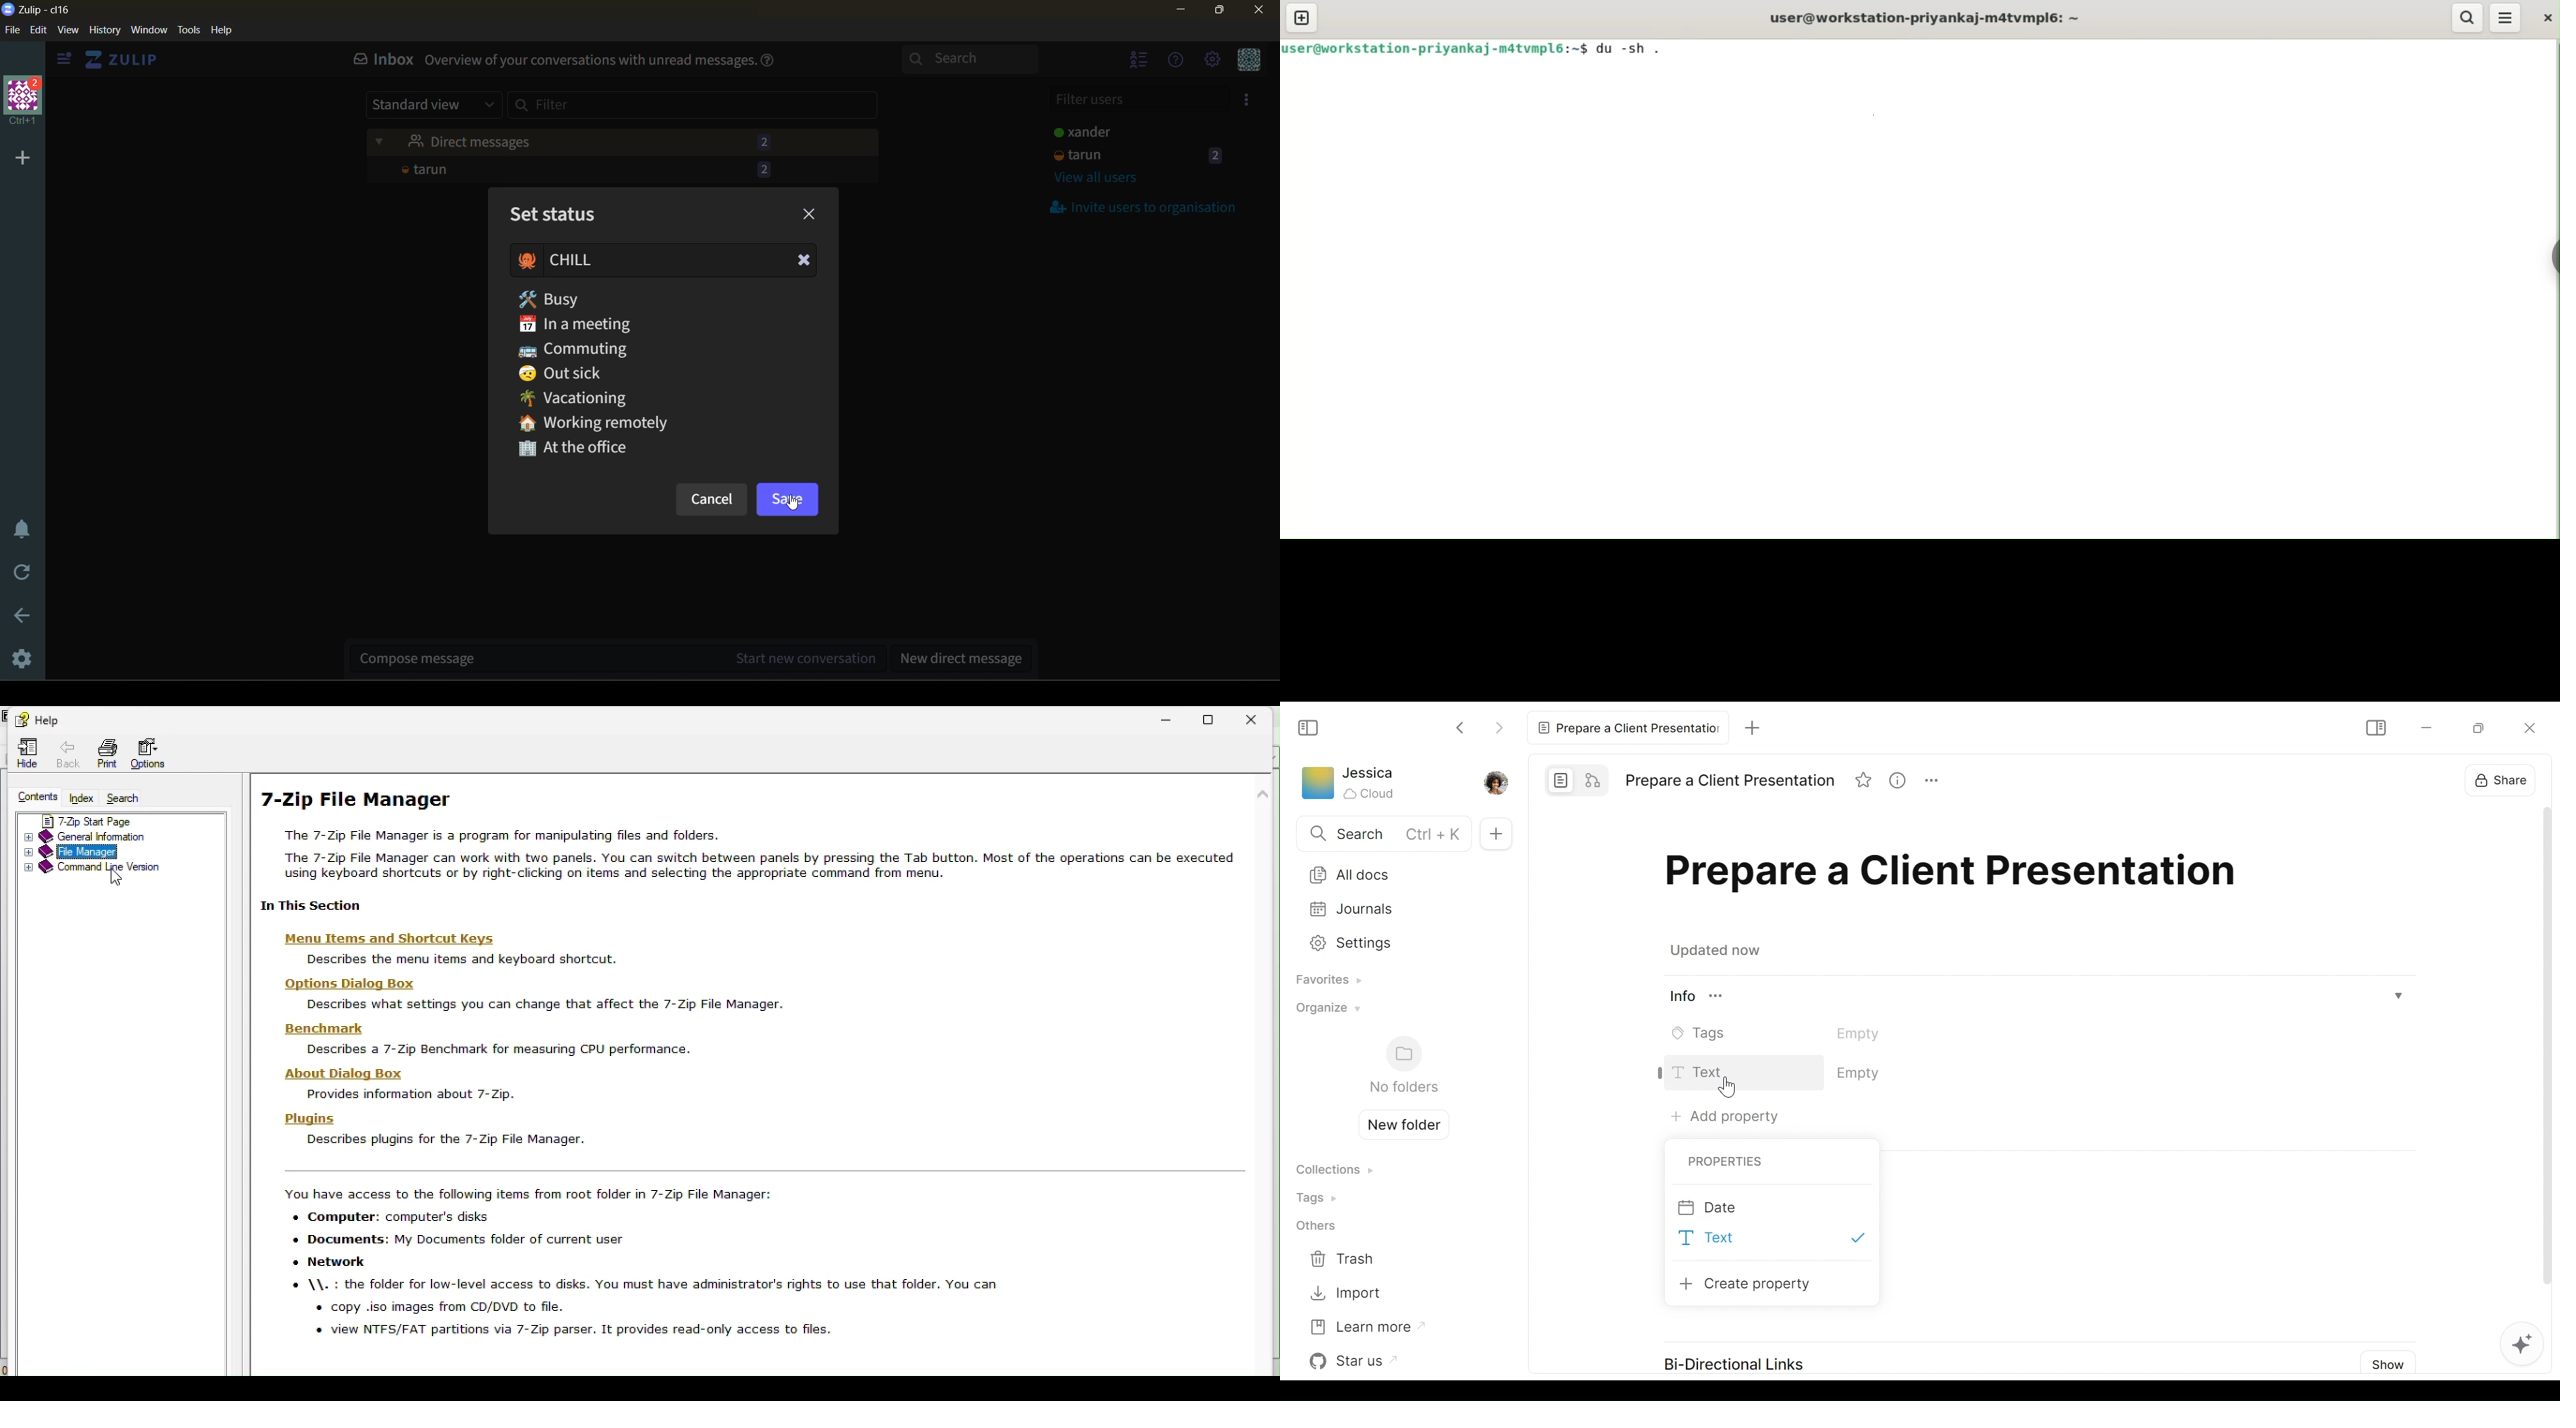  I want to click on AI, so click(2521, 1344).